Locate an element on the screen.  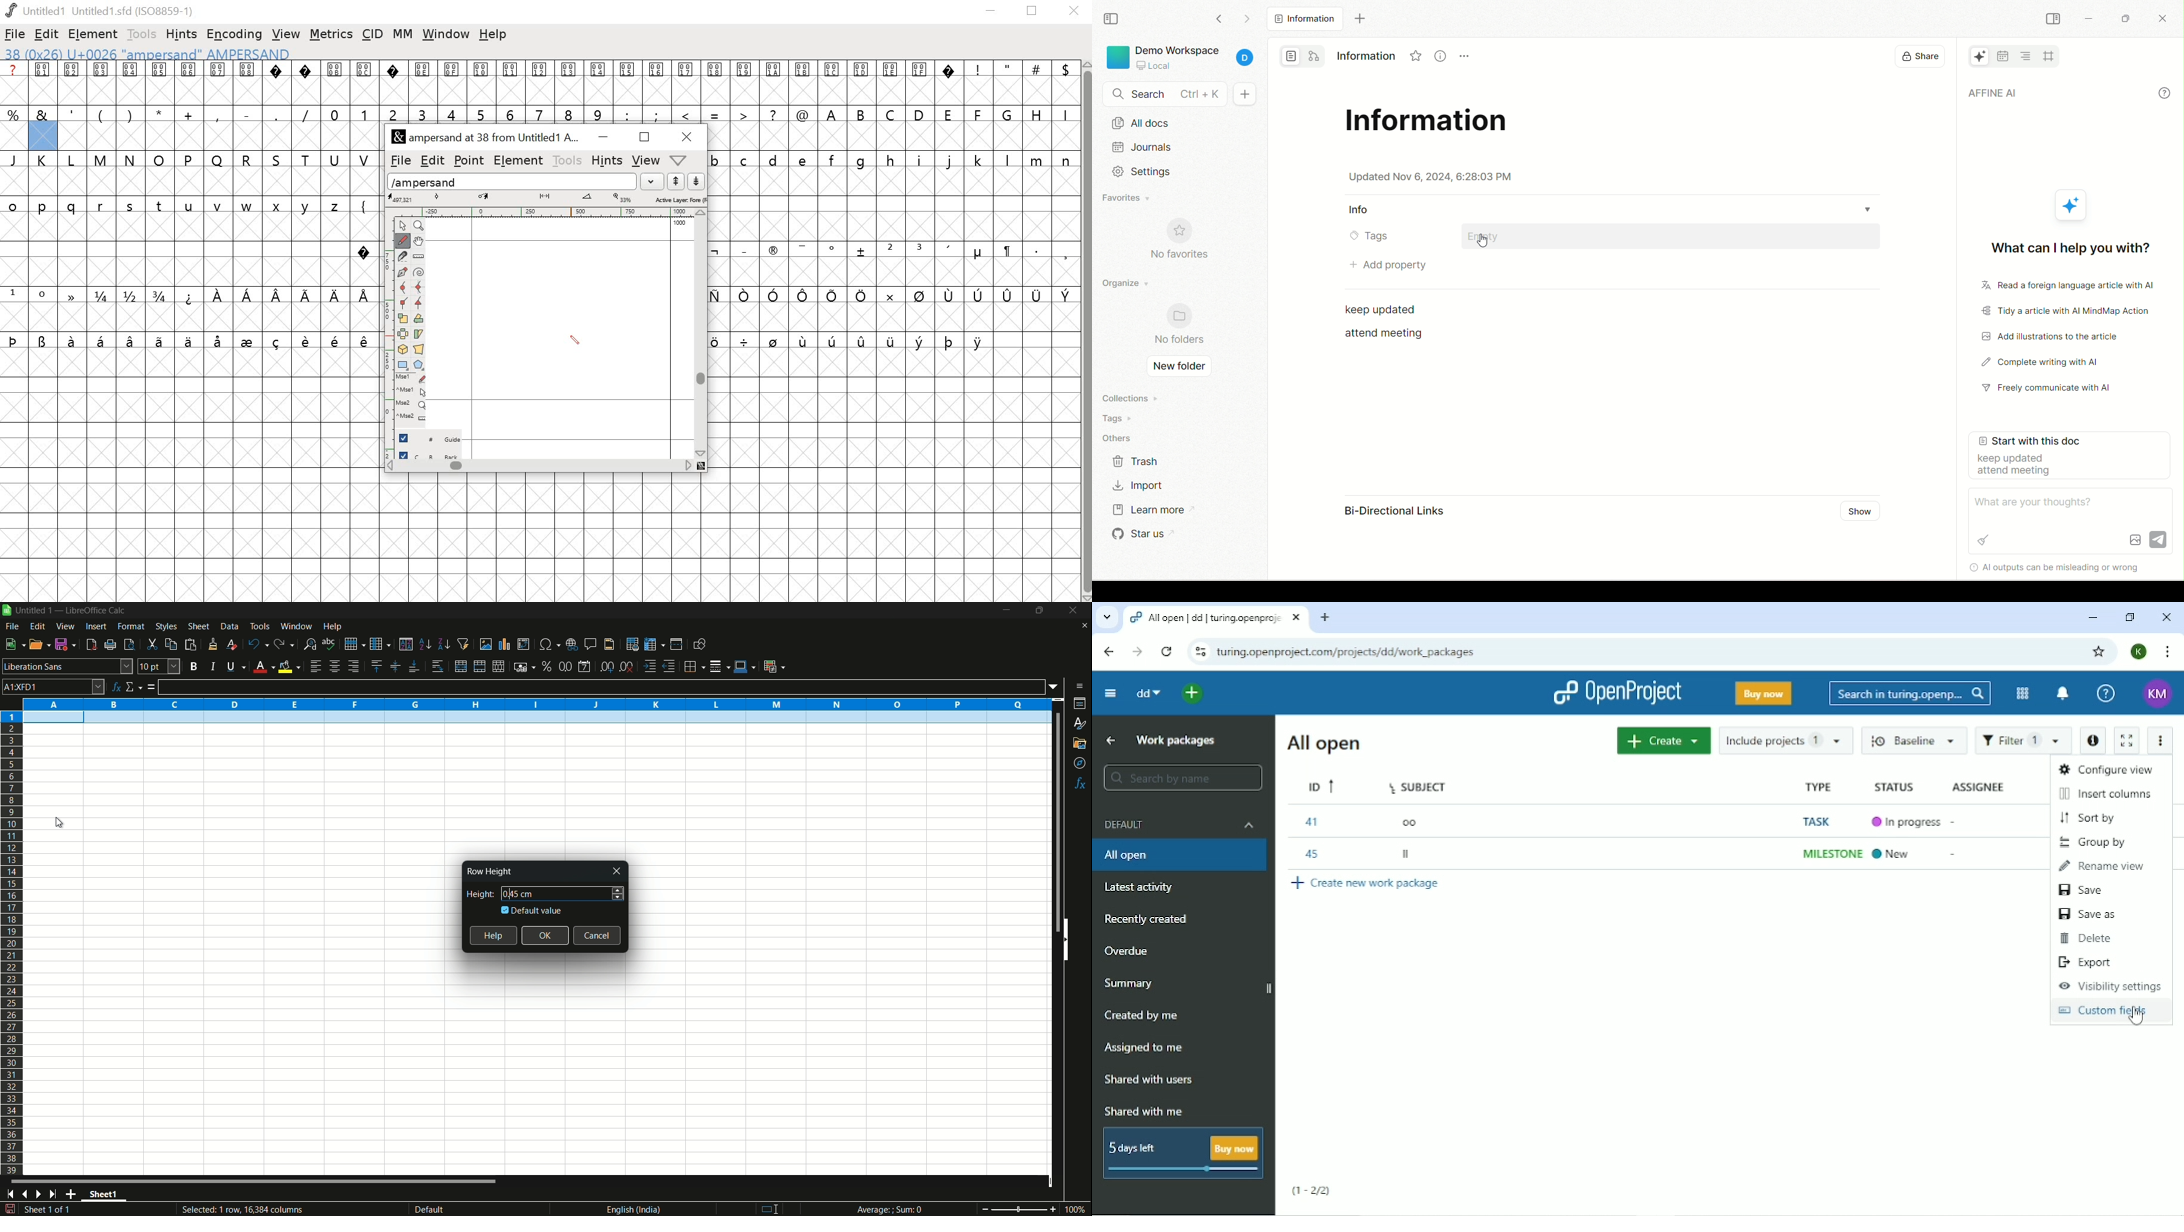
I is located at coordinates (1064, 114).